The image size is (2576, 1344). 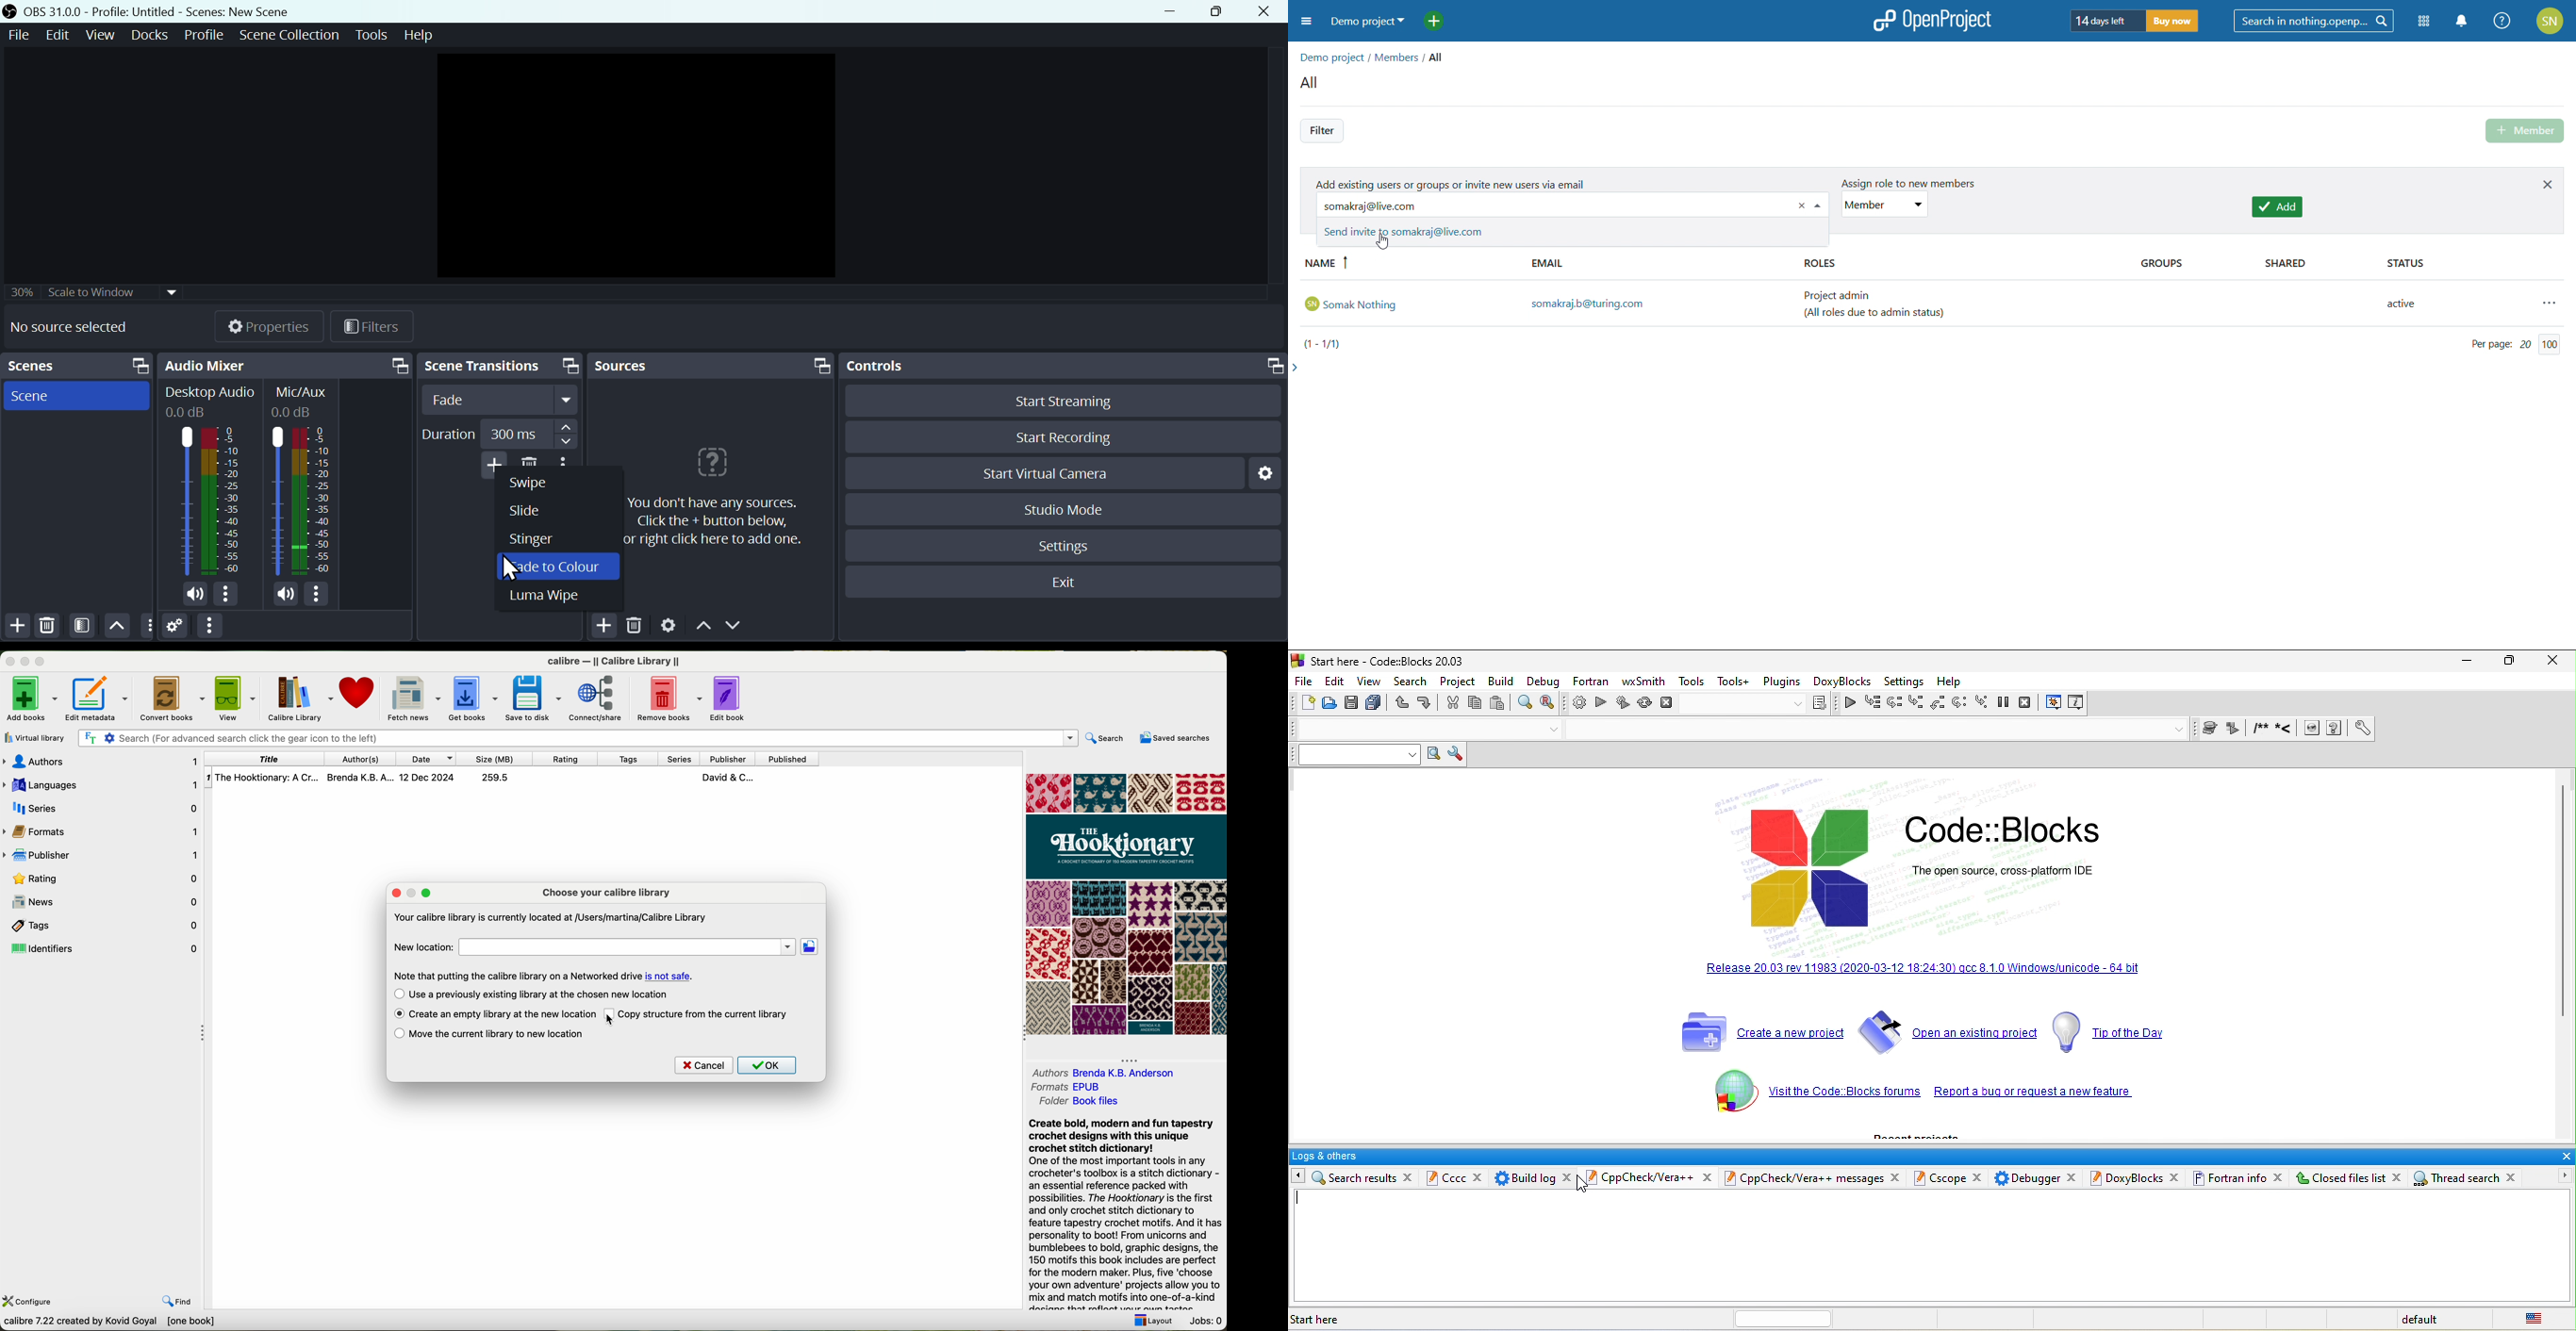 What do you see at coordinates (1959, 704) in the screenshot?
I see `next instruction` at bounding box center [1959, 704].